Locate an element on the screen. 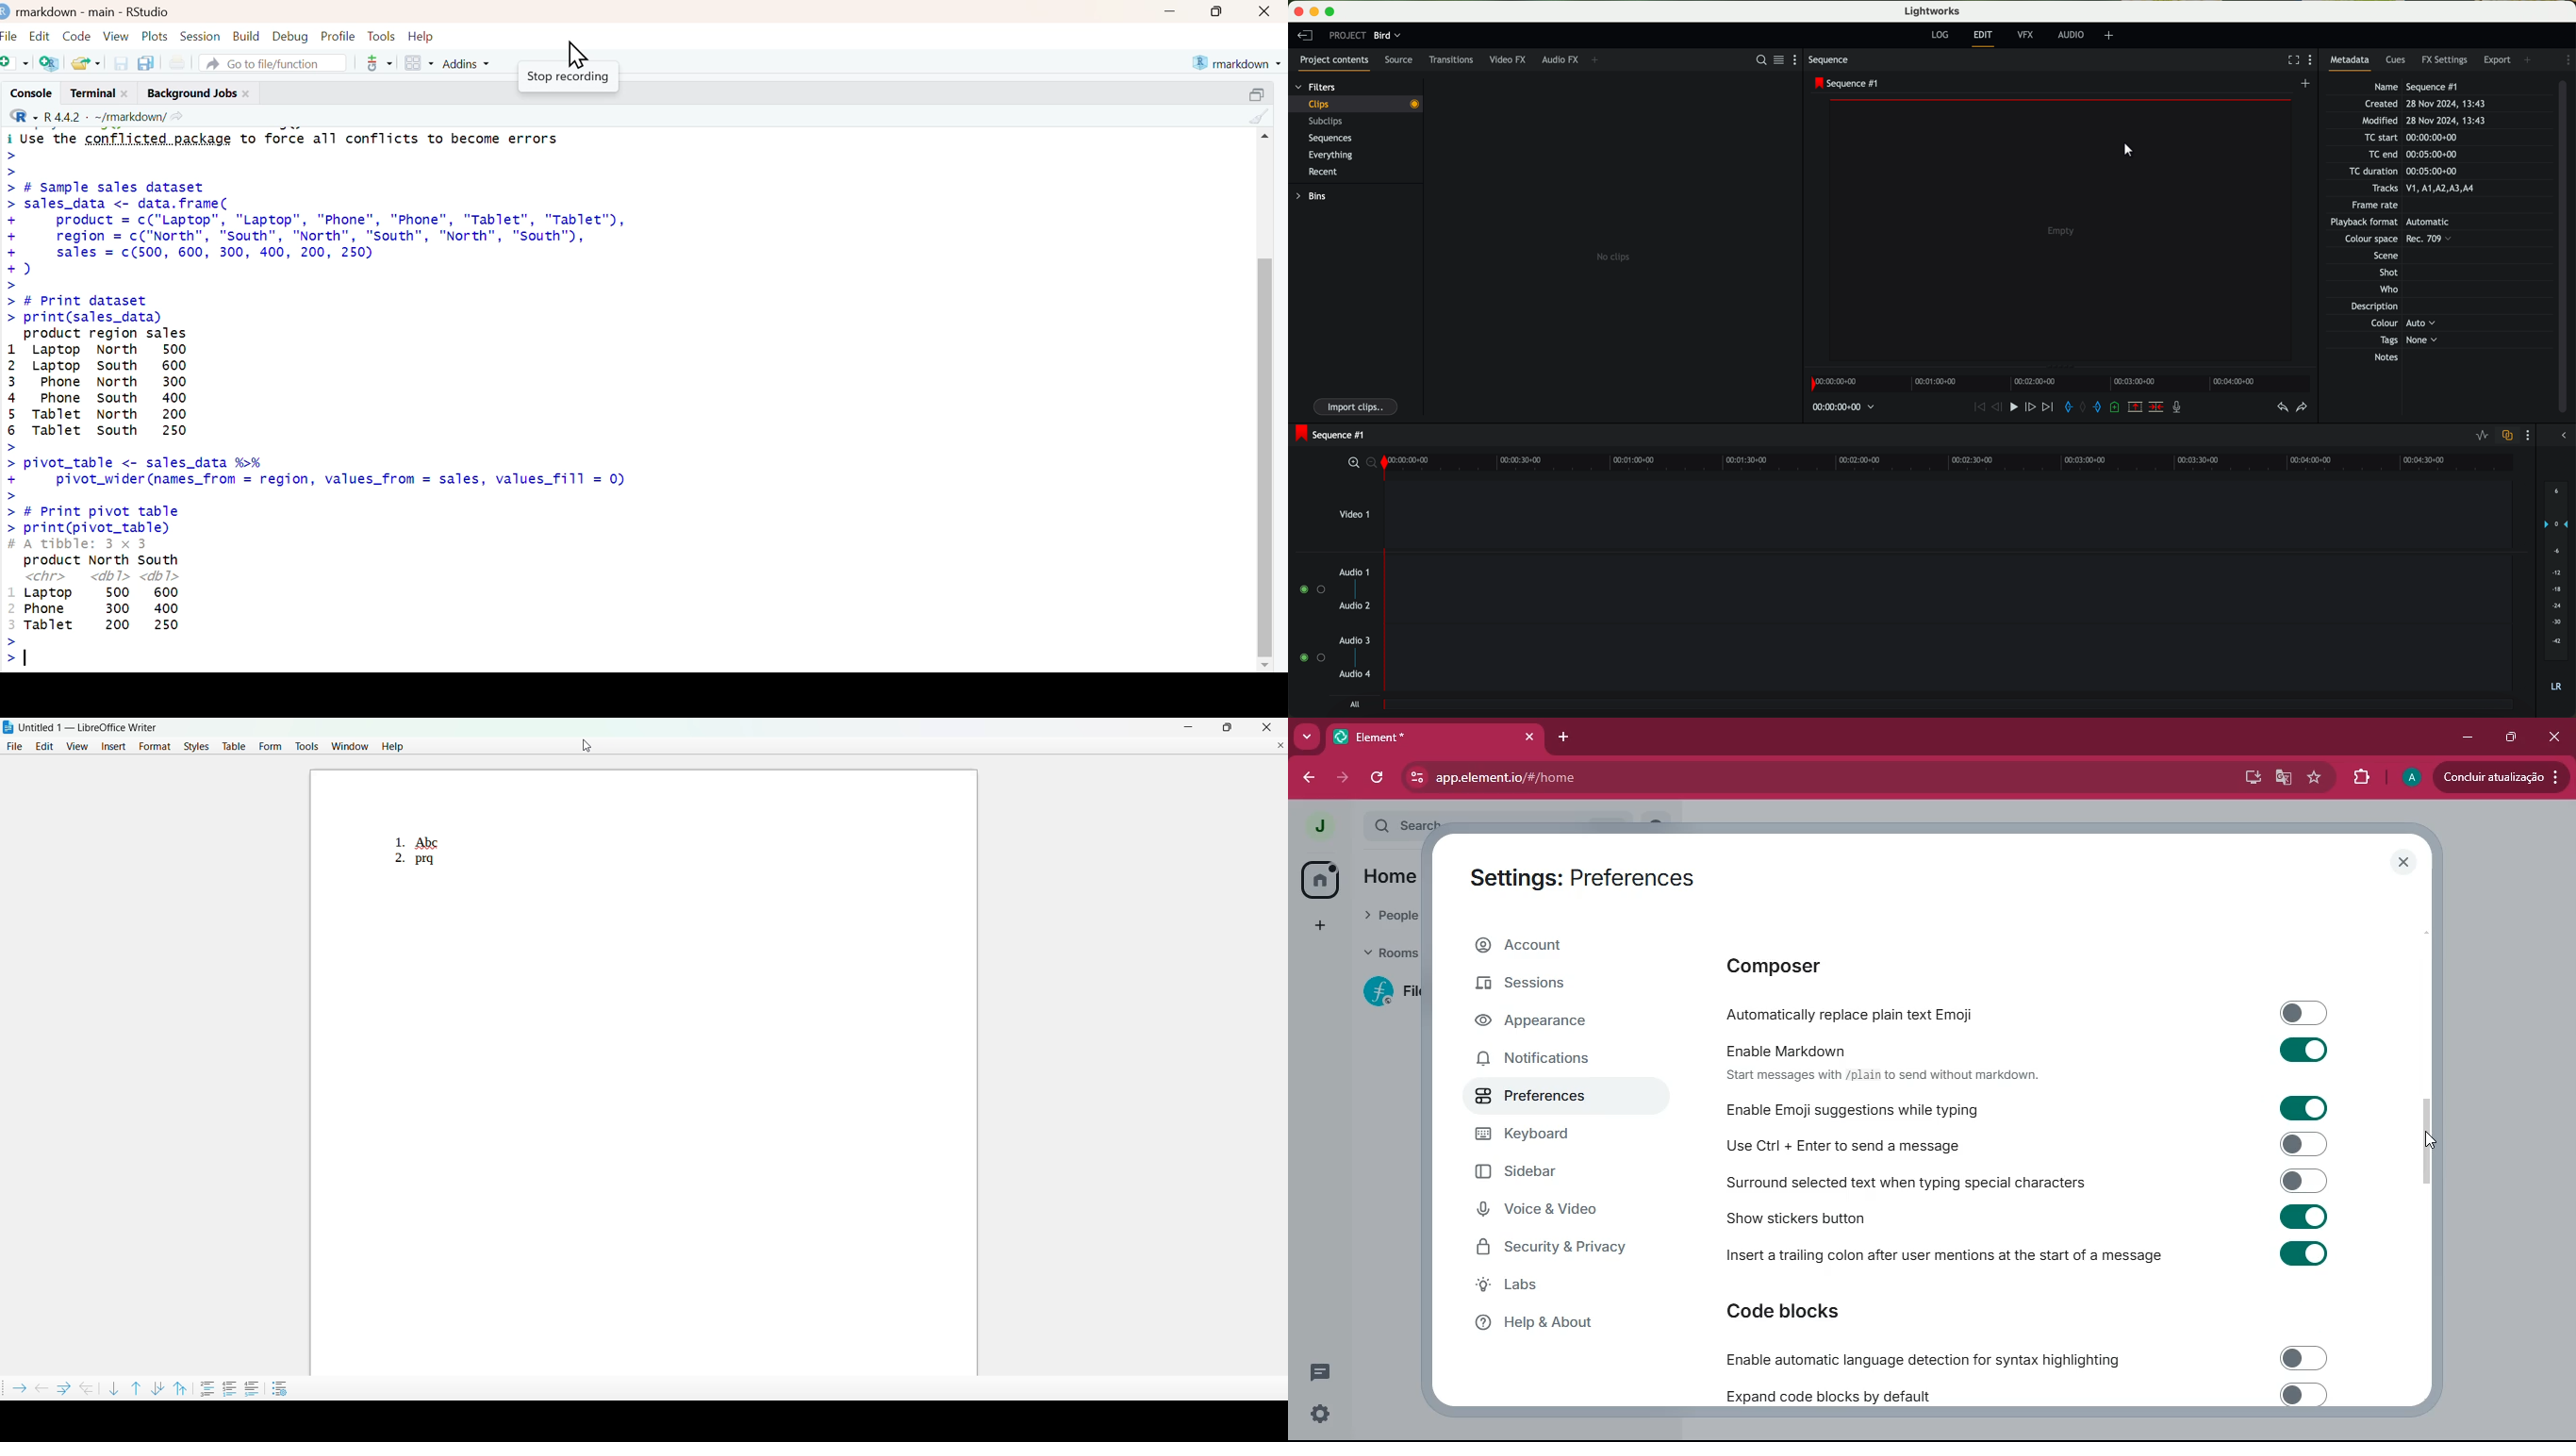 The image size is (2576, 1456). create project is located at coordinates (49, 63).